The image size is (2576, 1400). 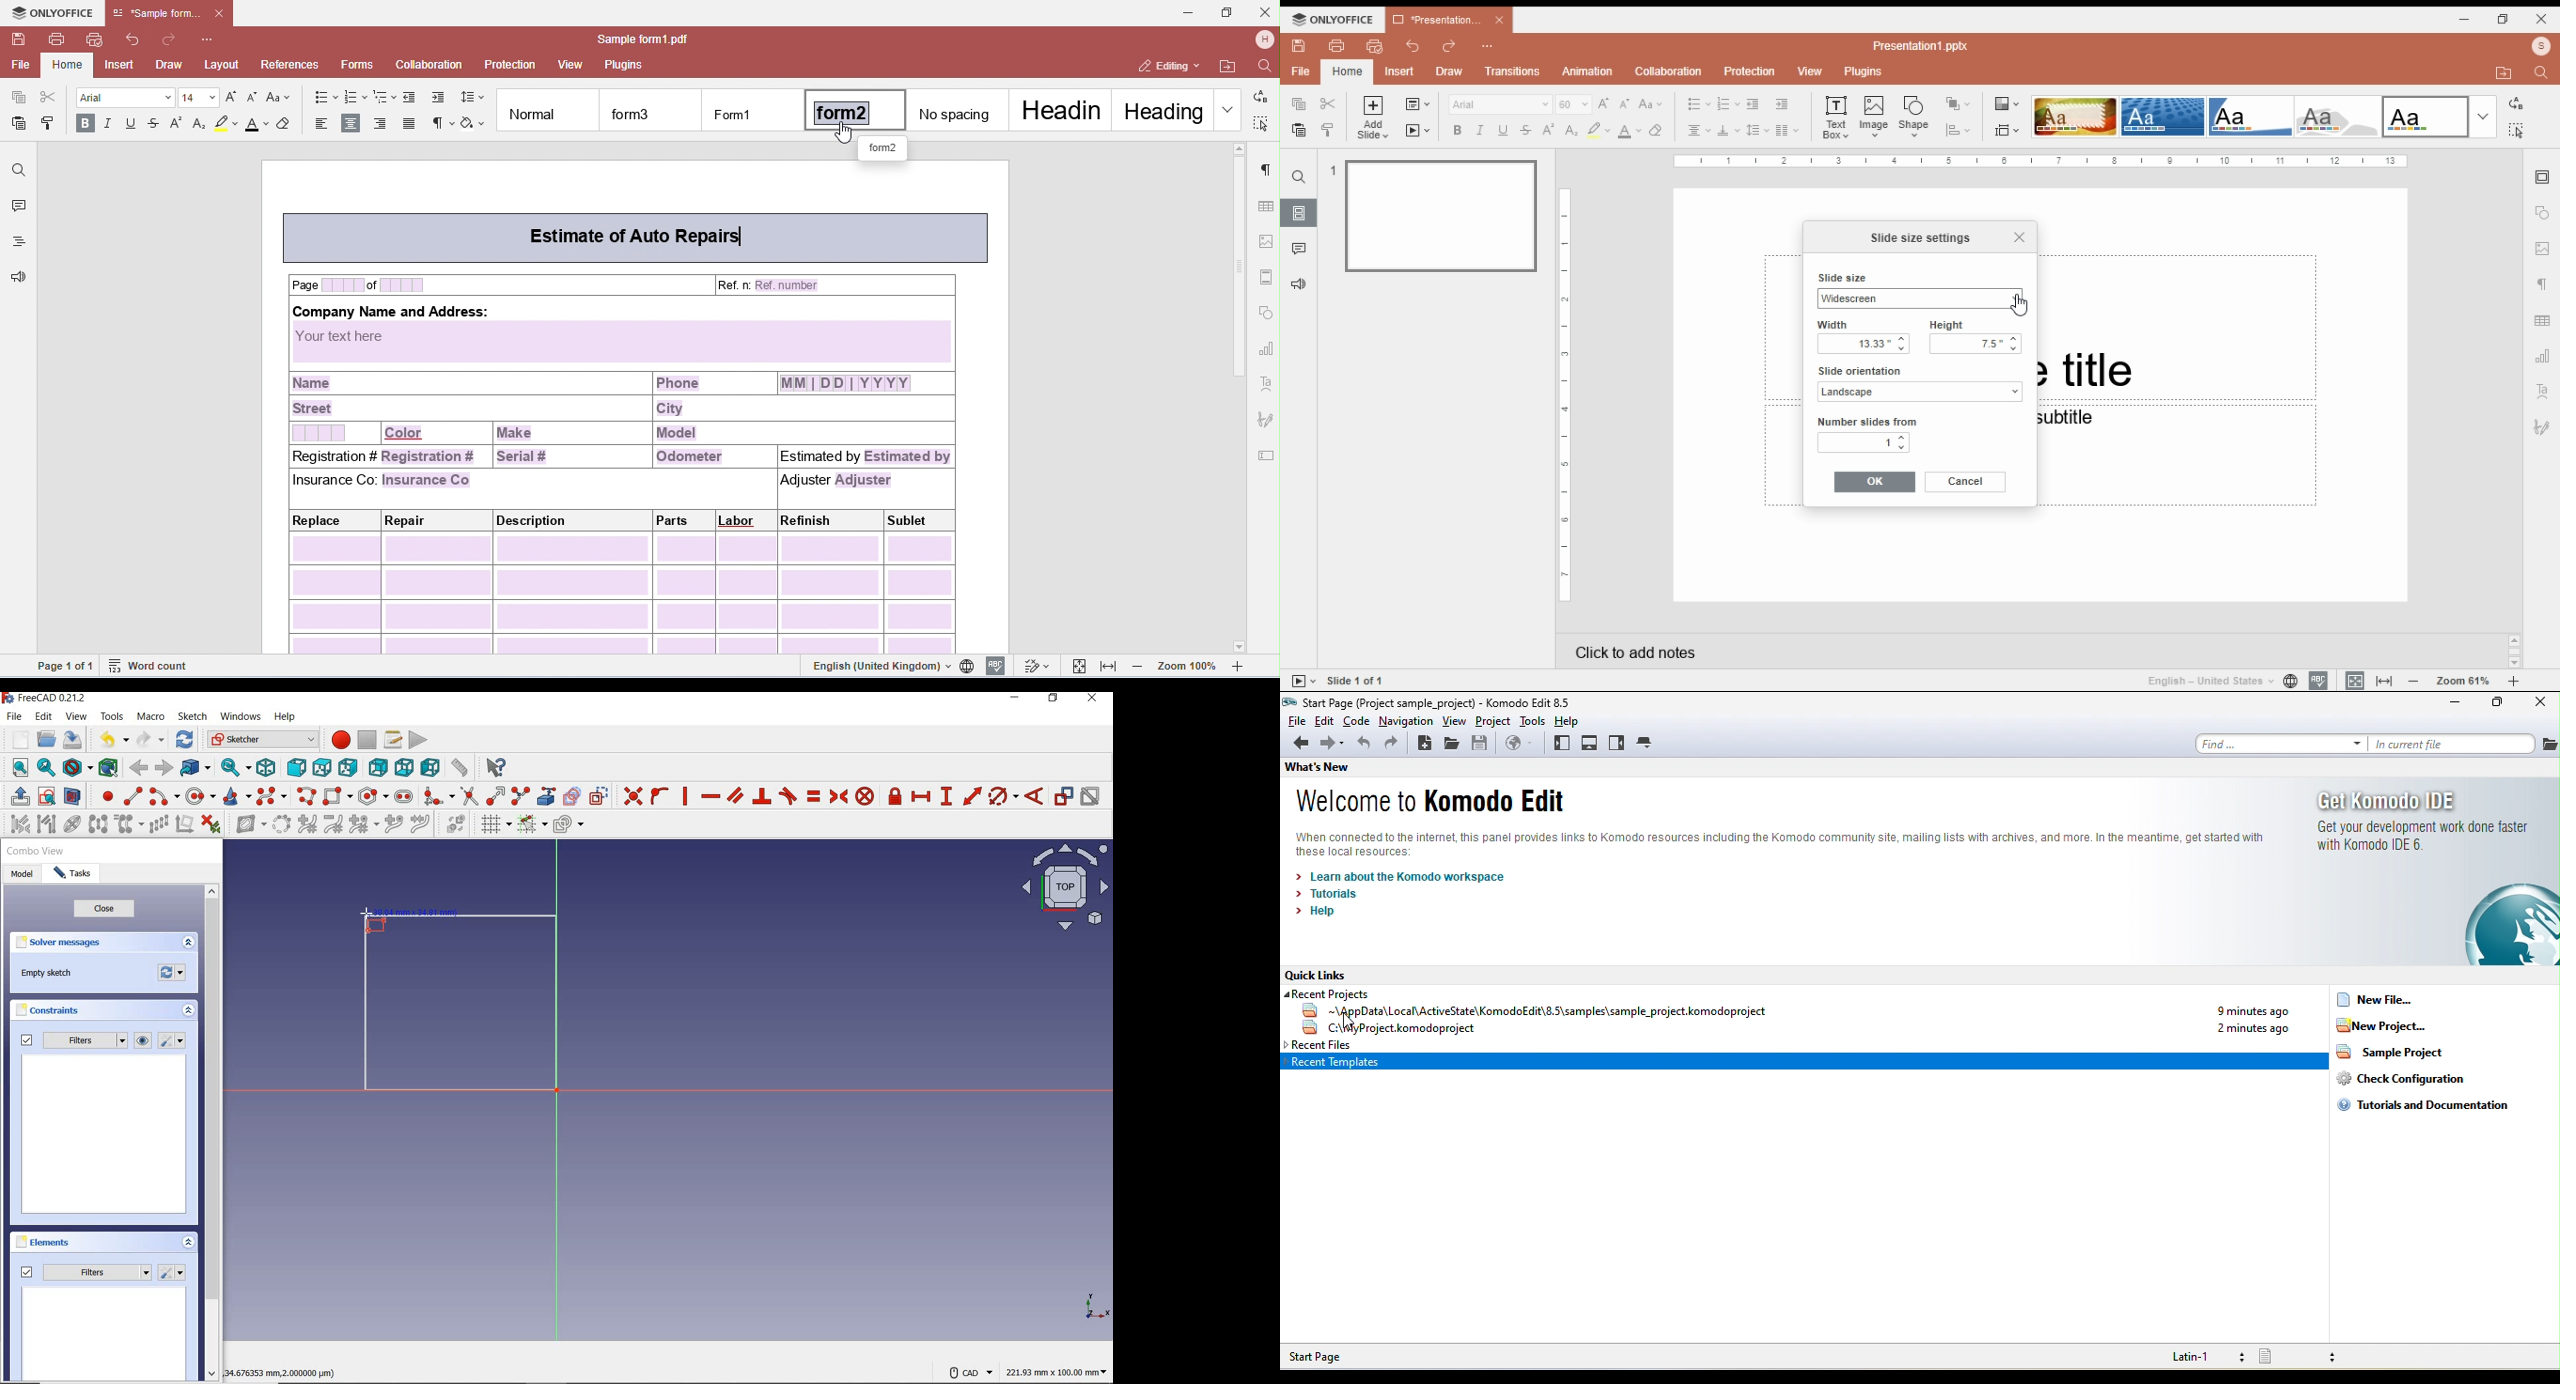 What do you see at coordinates (1589, 71) in the screenshot?
I see `animation` at bounding box center [1589, 71].